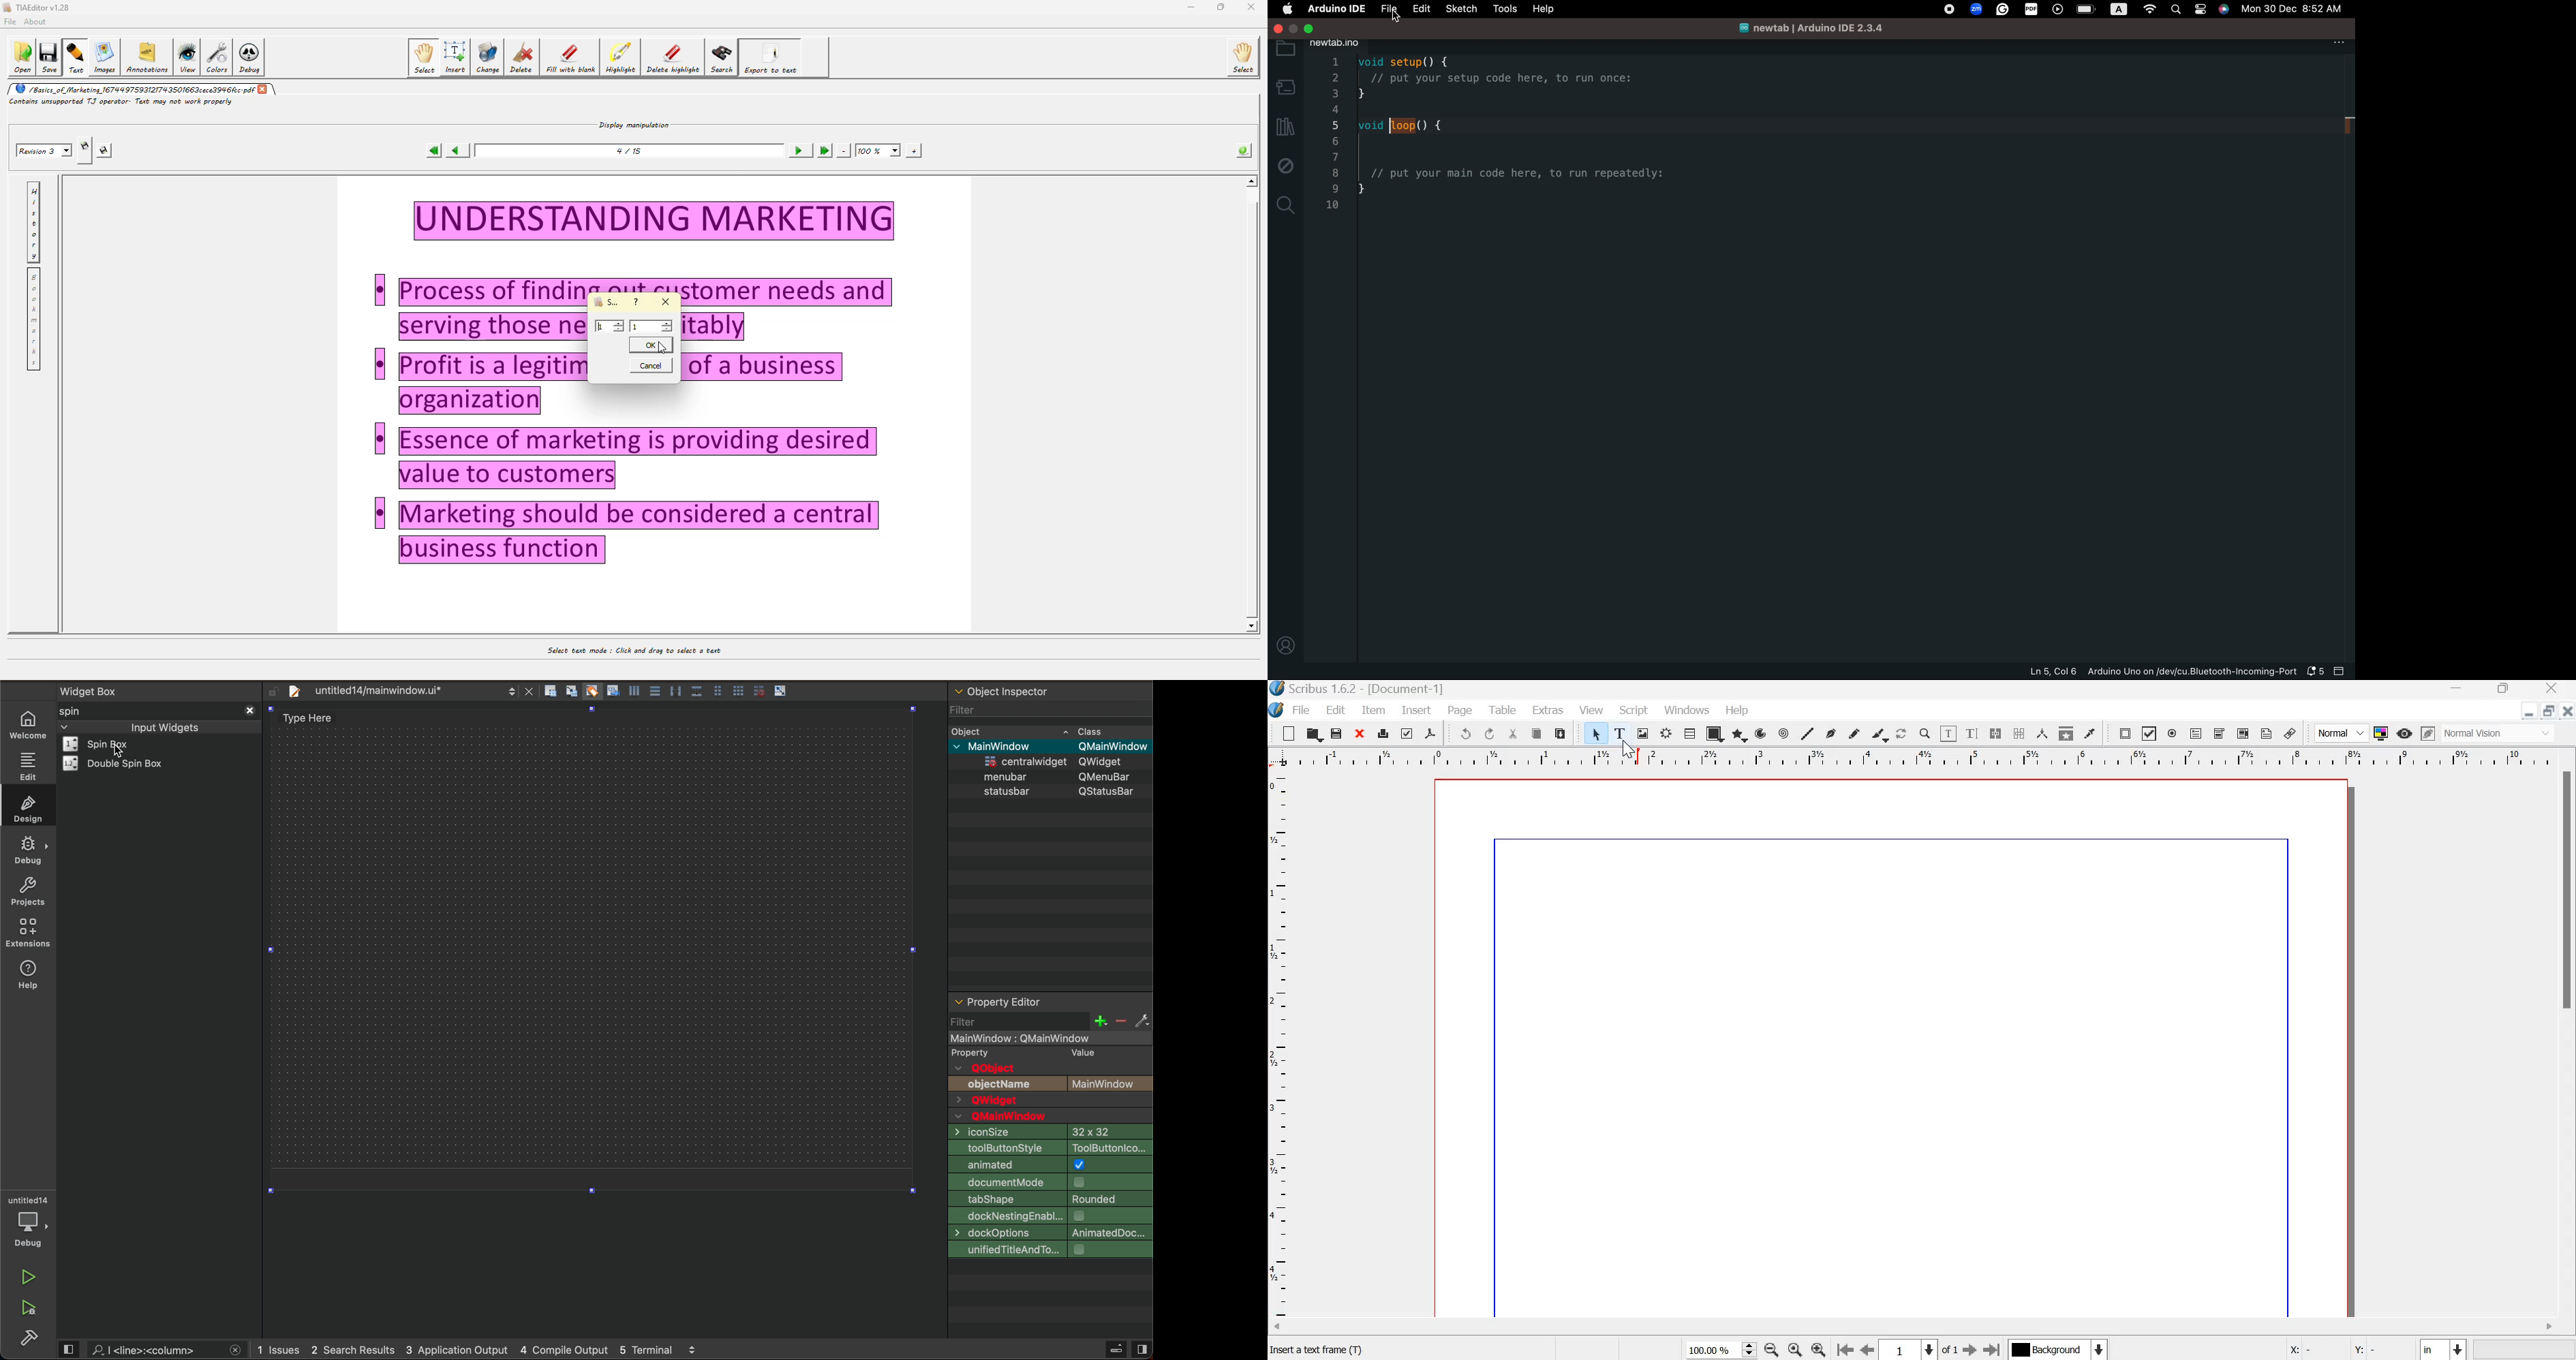 The width and height of the screenshot is (2576, 1372). Describe the element at coordinates (1502, 710) in the screenshot. I see `` at that location.